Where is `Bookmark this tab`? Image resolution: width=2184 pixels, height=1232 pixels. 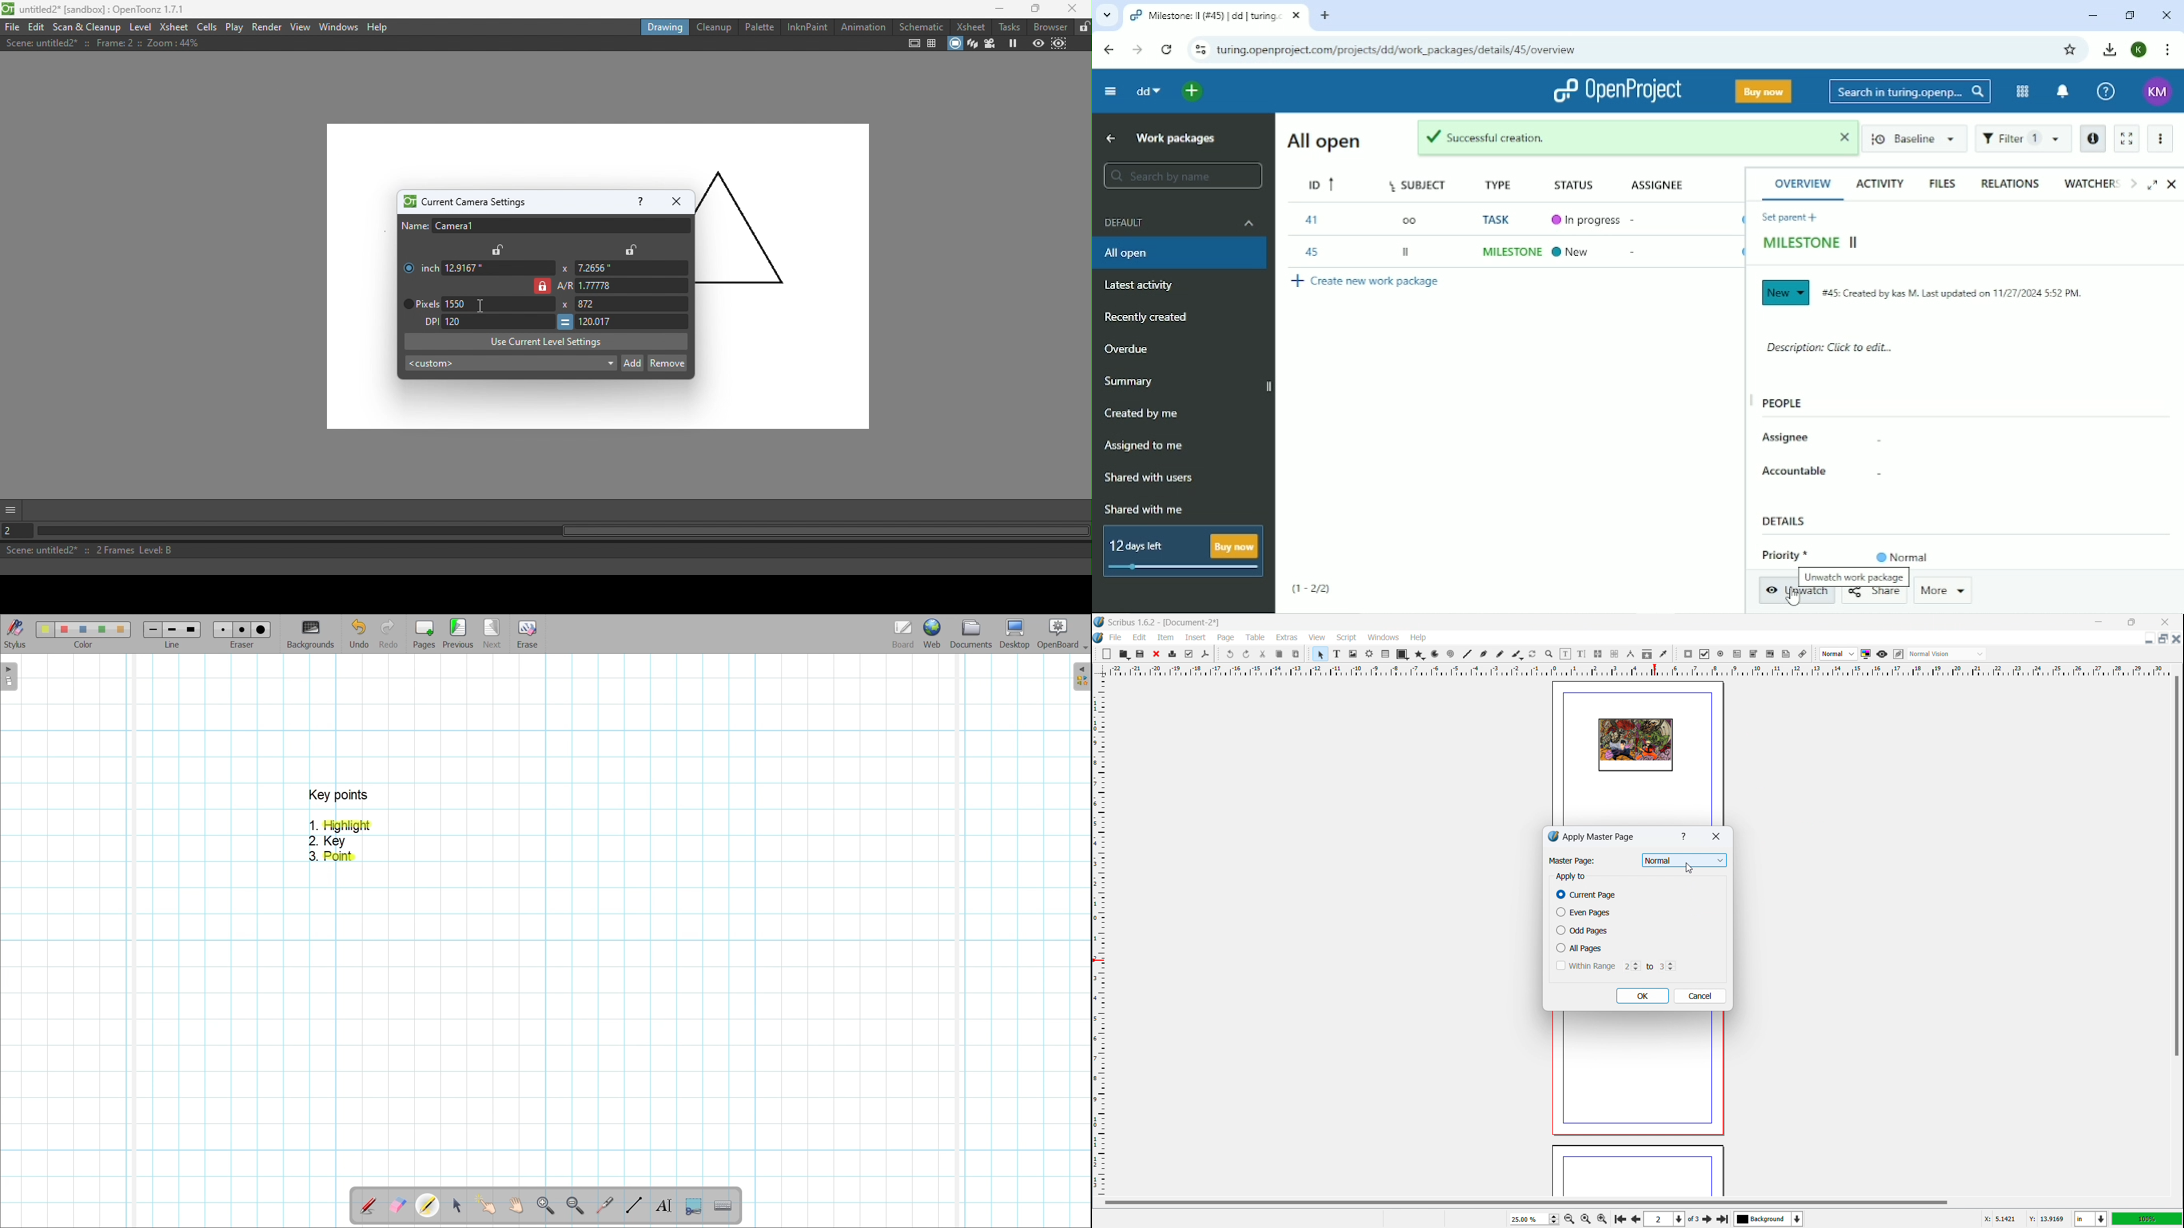 Bookmark this tab is located at coordinates (2069, 50).